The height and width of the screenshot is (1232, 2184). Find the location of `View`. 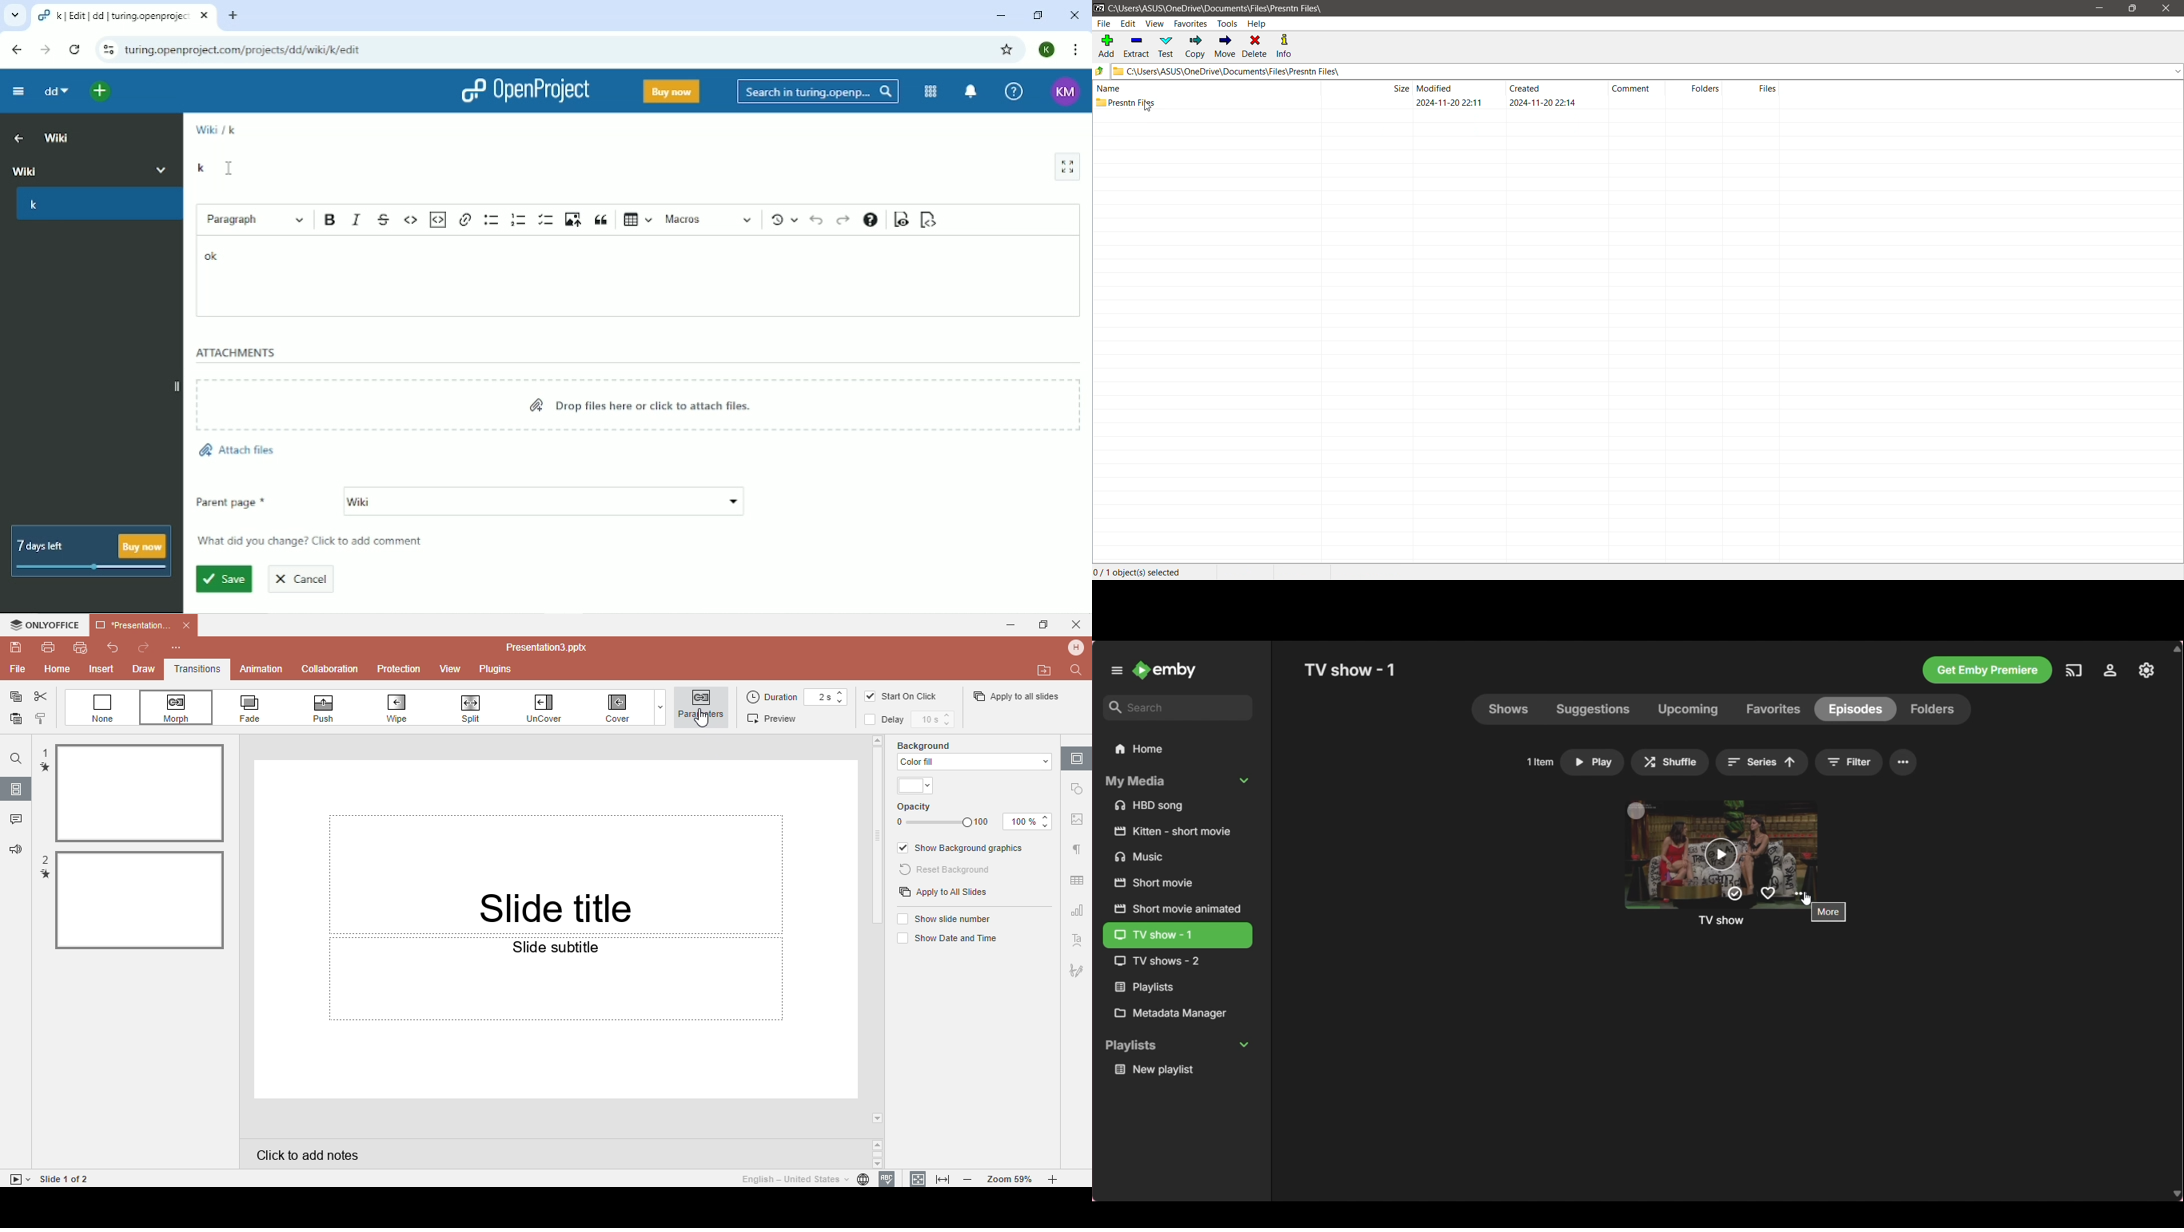

View is located at coordinates (1155, 23).